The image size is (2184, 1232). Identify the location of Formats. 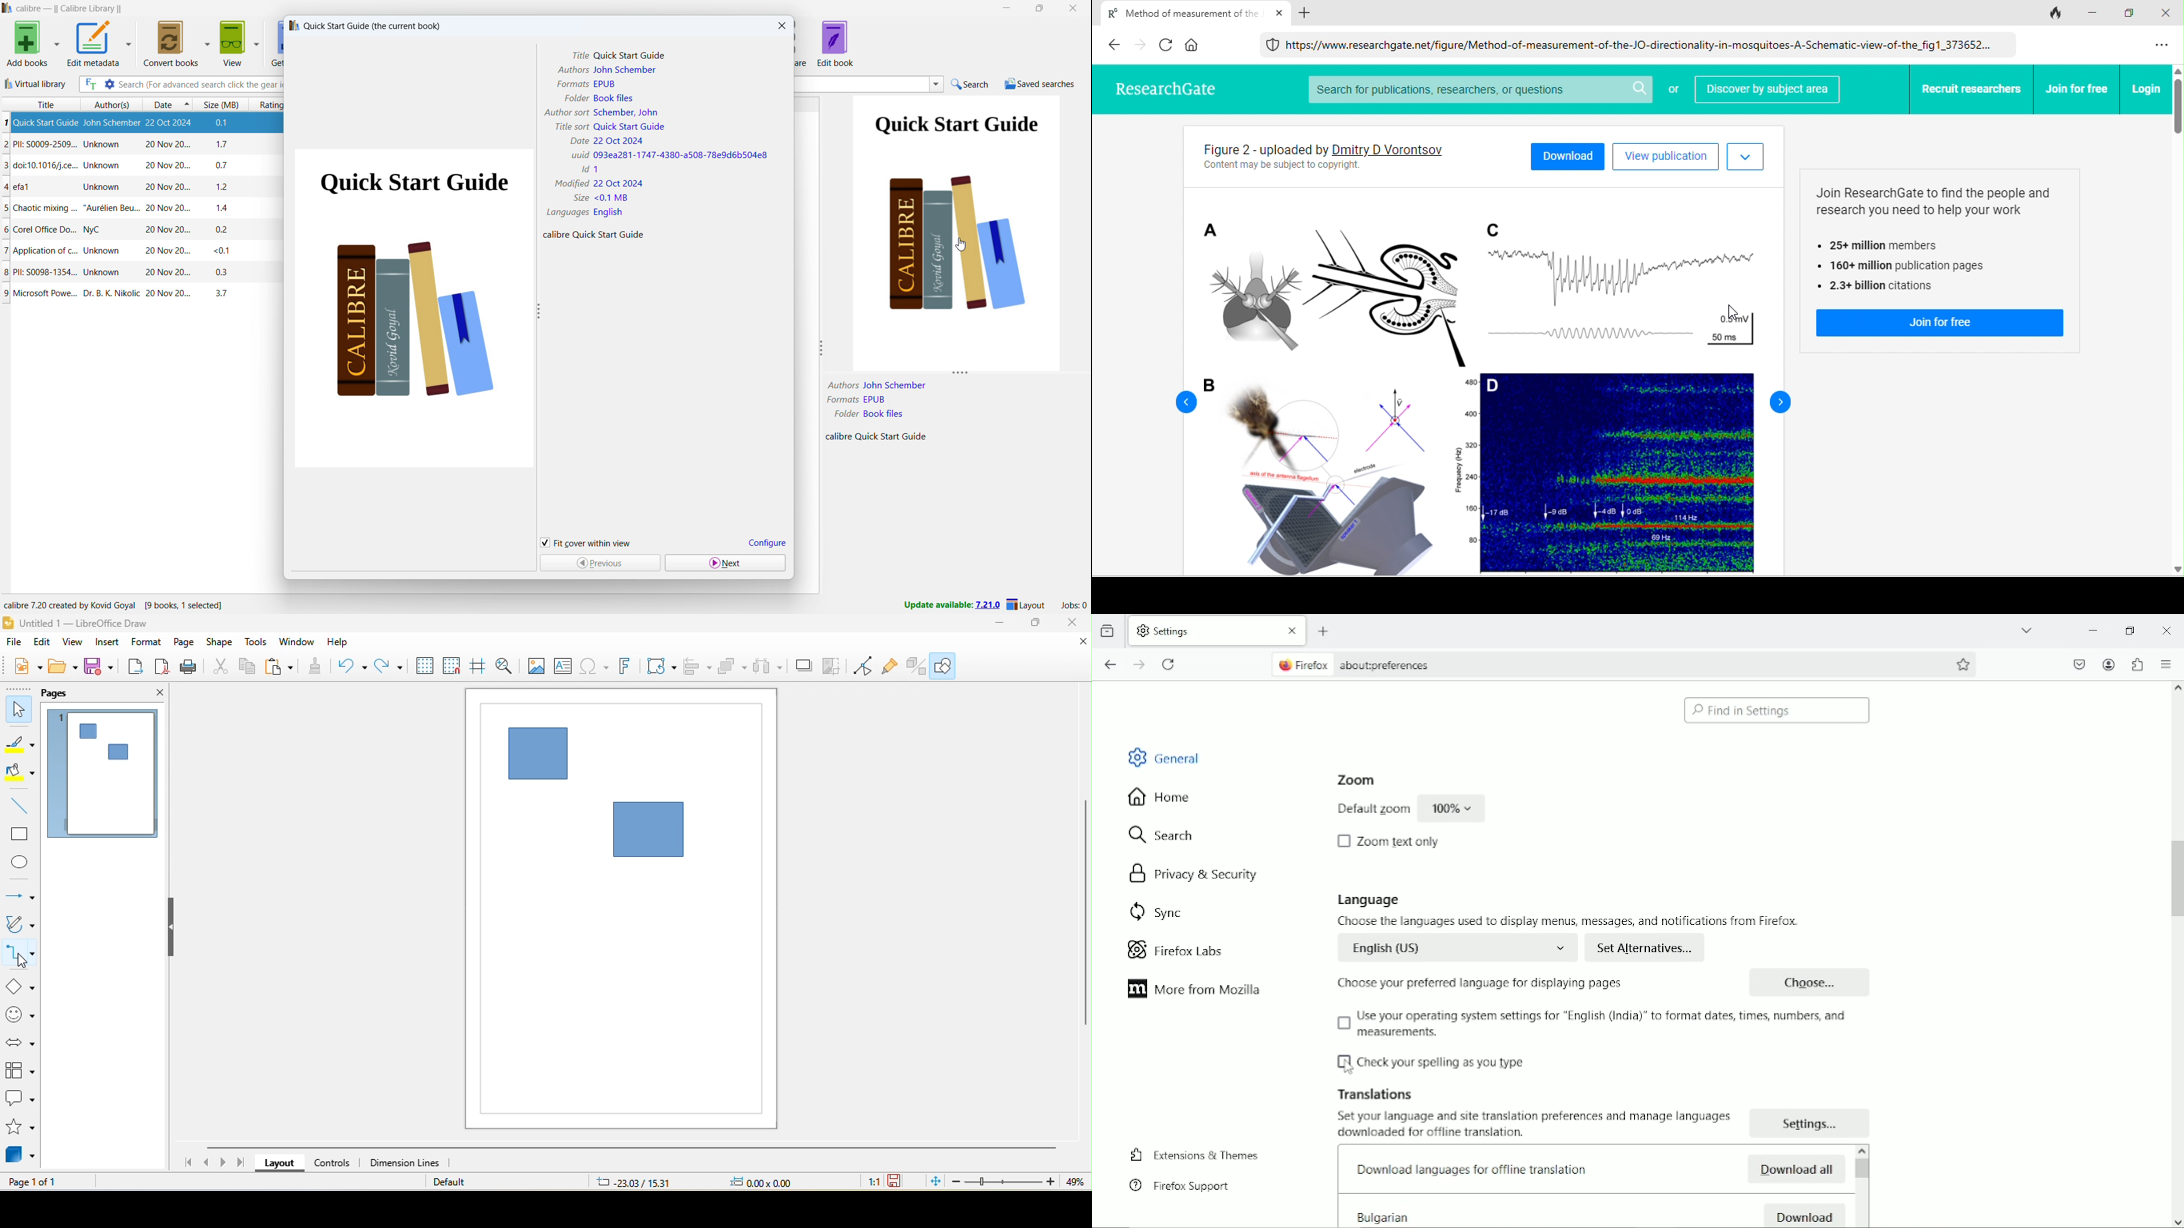
(841, 400).